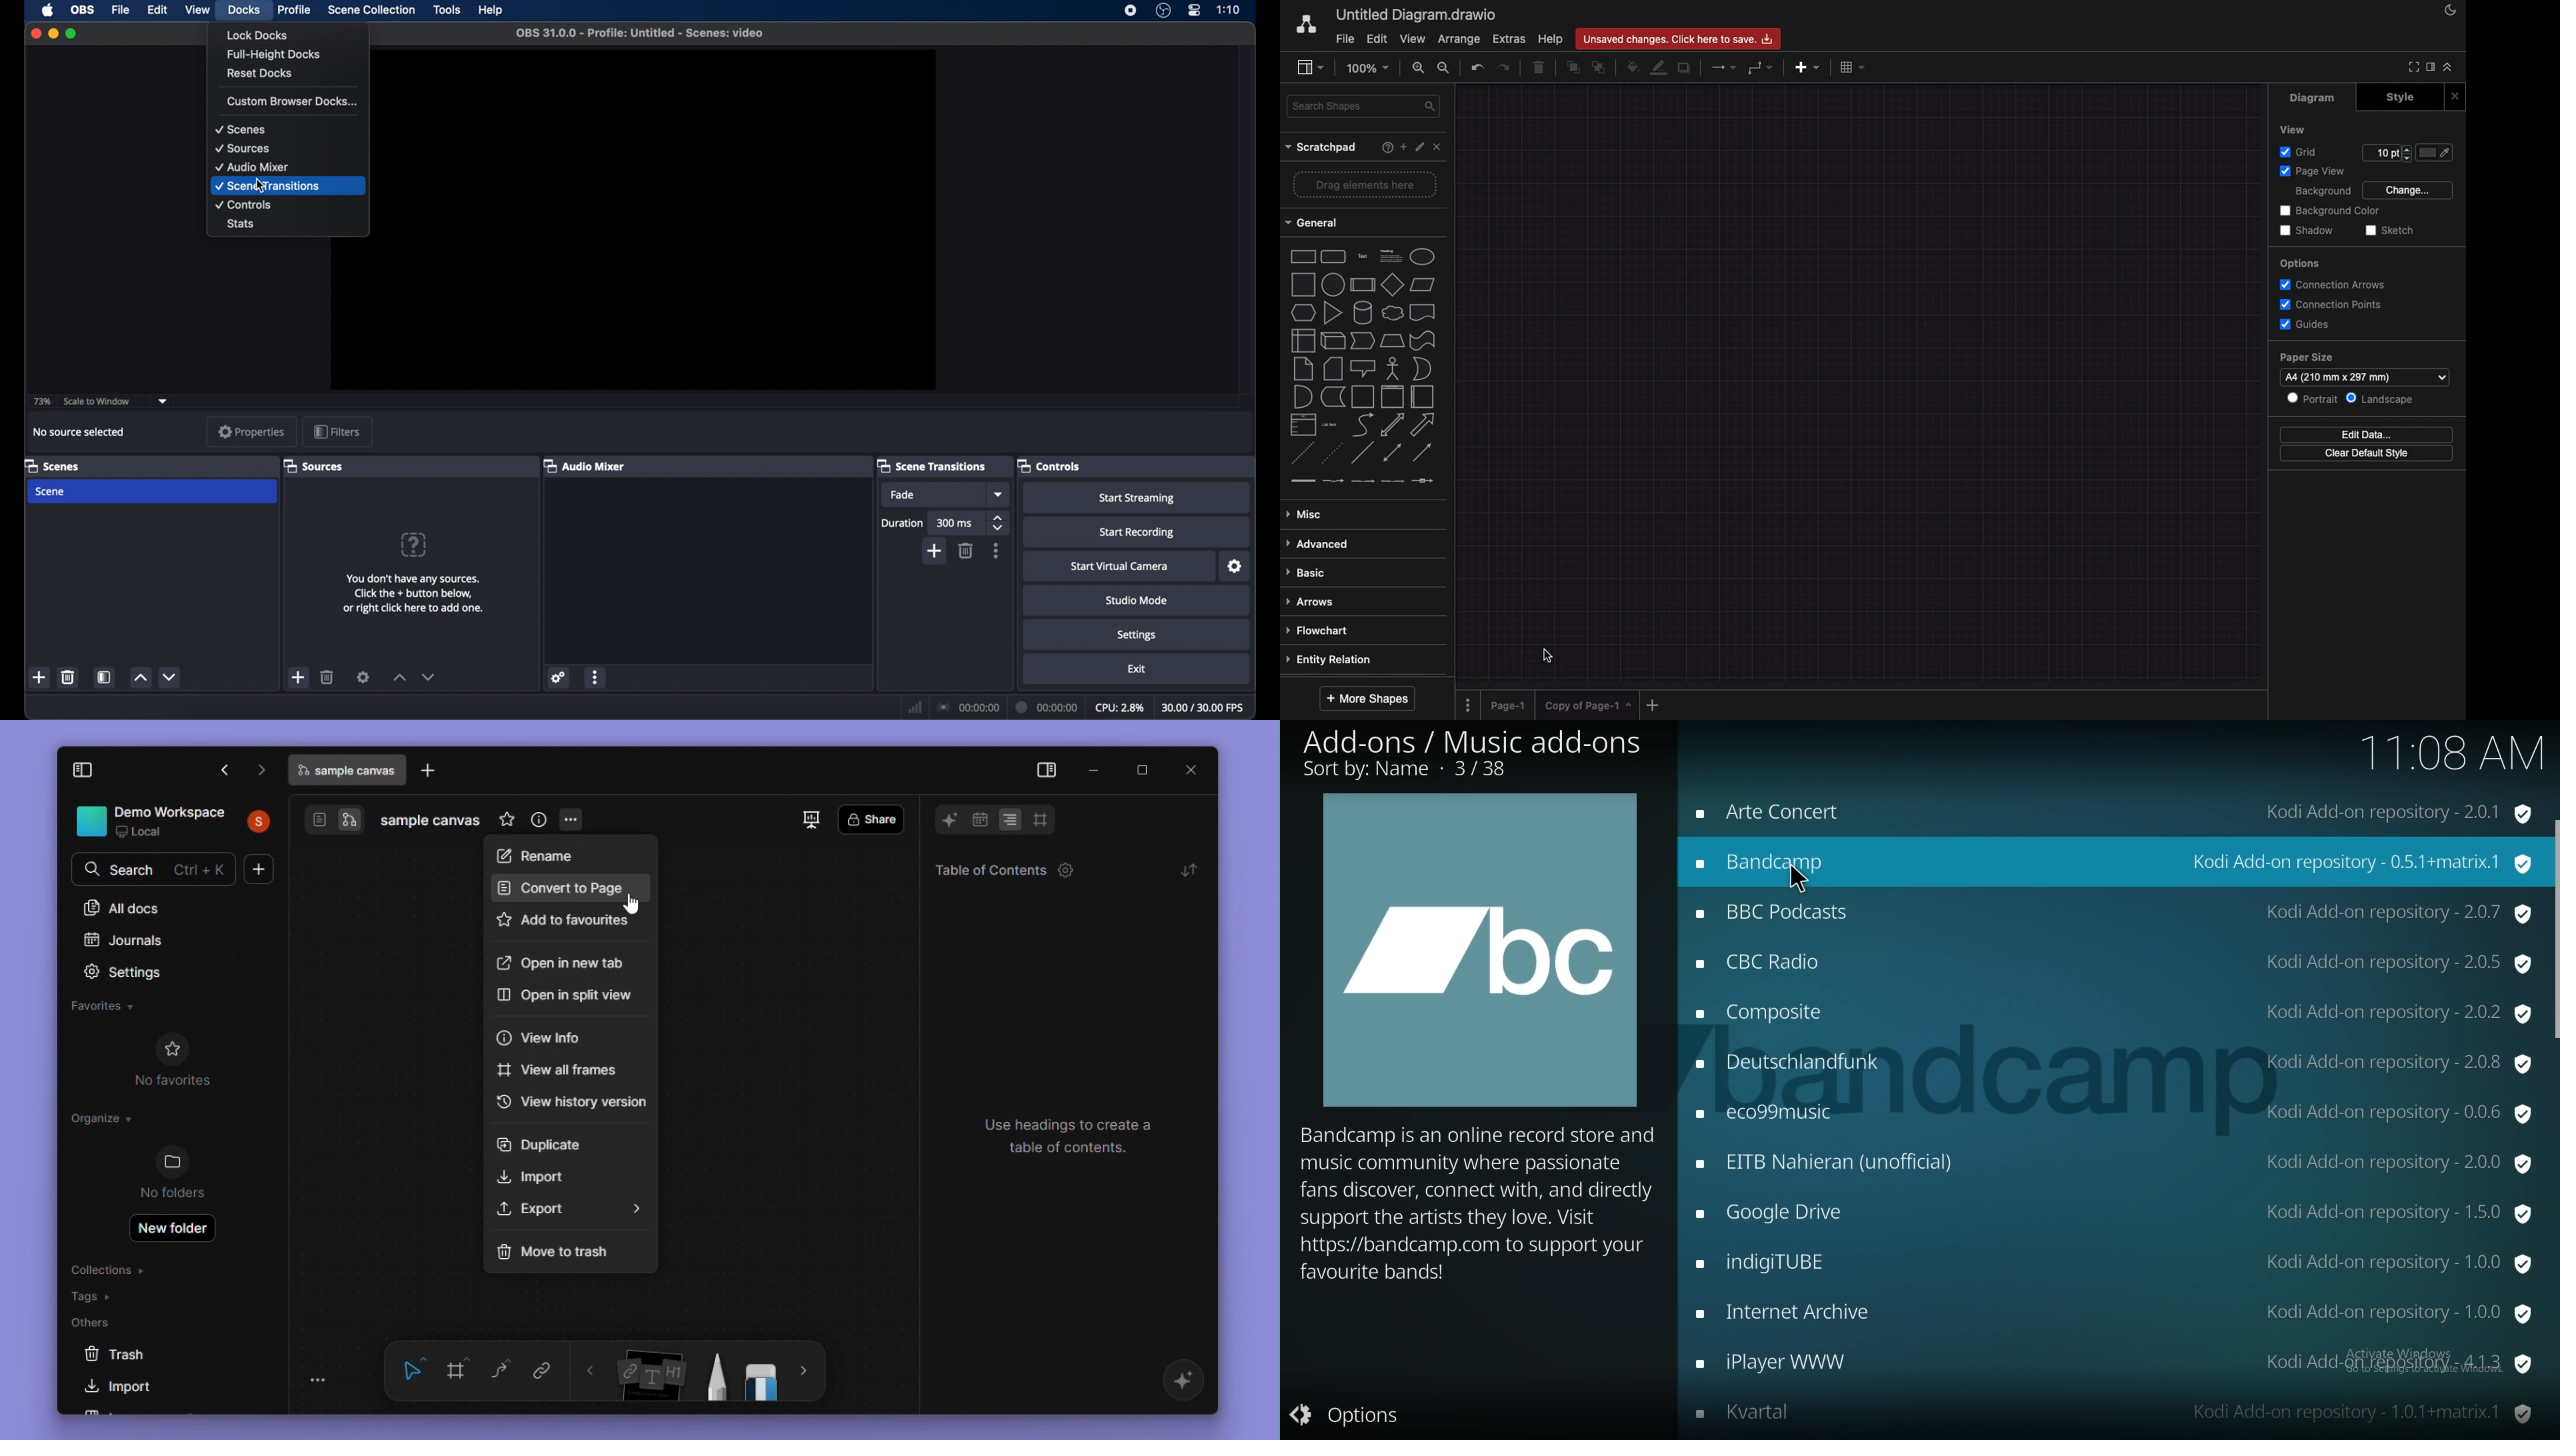 The image size is (2576, 1456). Describe the element at coordinates (1807, 68) in the screenshot. I see `add` at that location.